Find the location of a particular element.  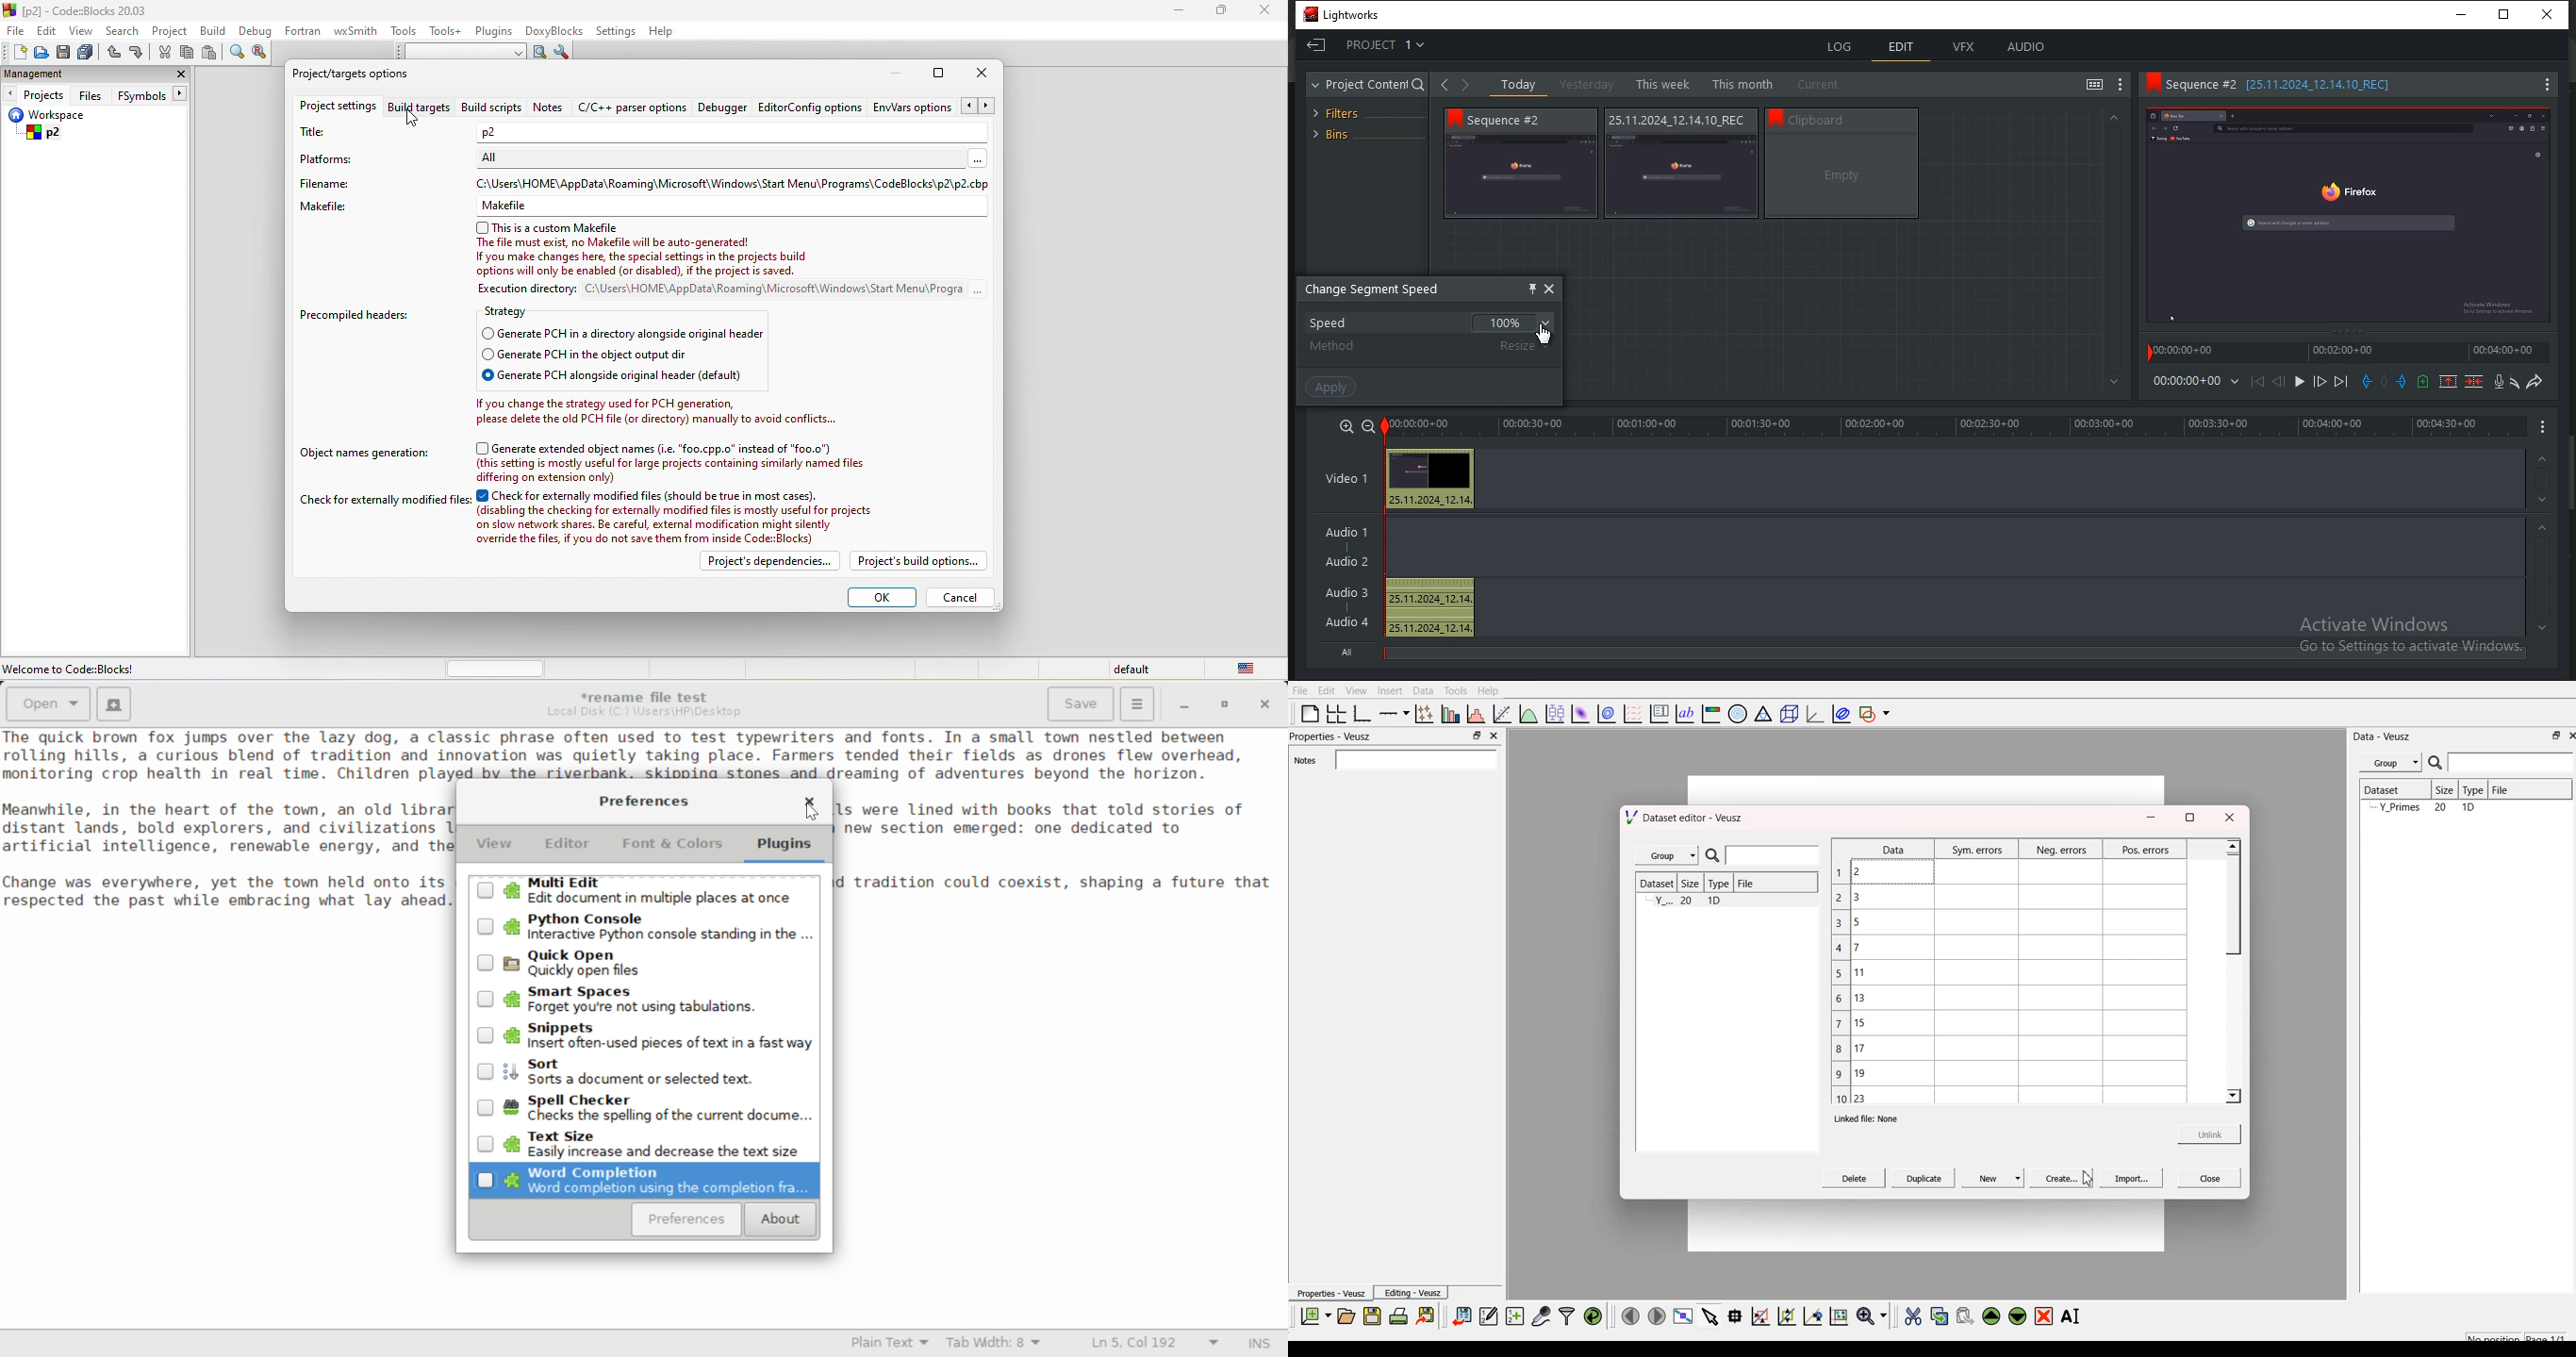

Greyed out down arrow is located at coordinates (2113, 383).